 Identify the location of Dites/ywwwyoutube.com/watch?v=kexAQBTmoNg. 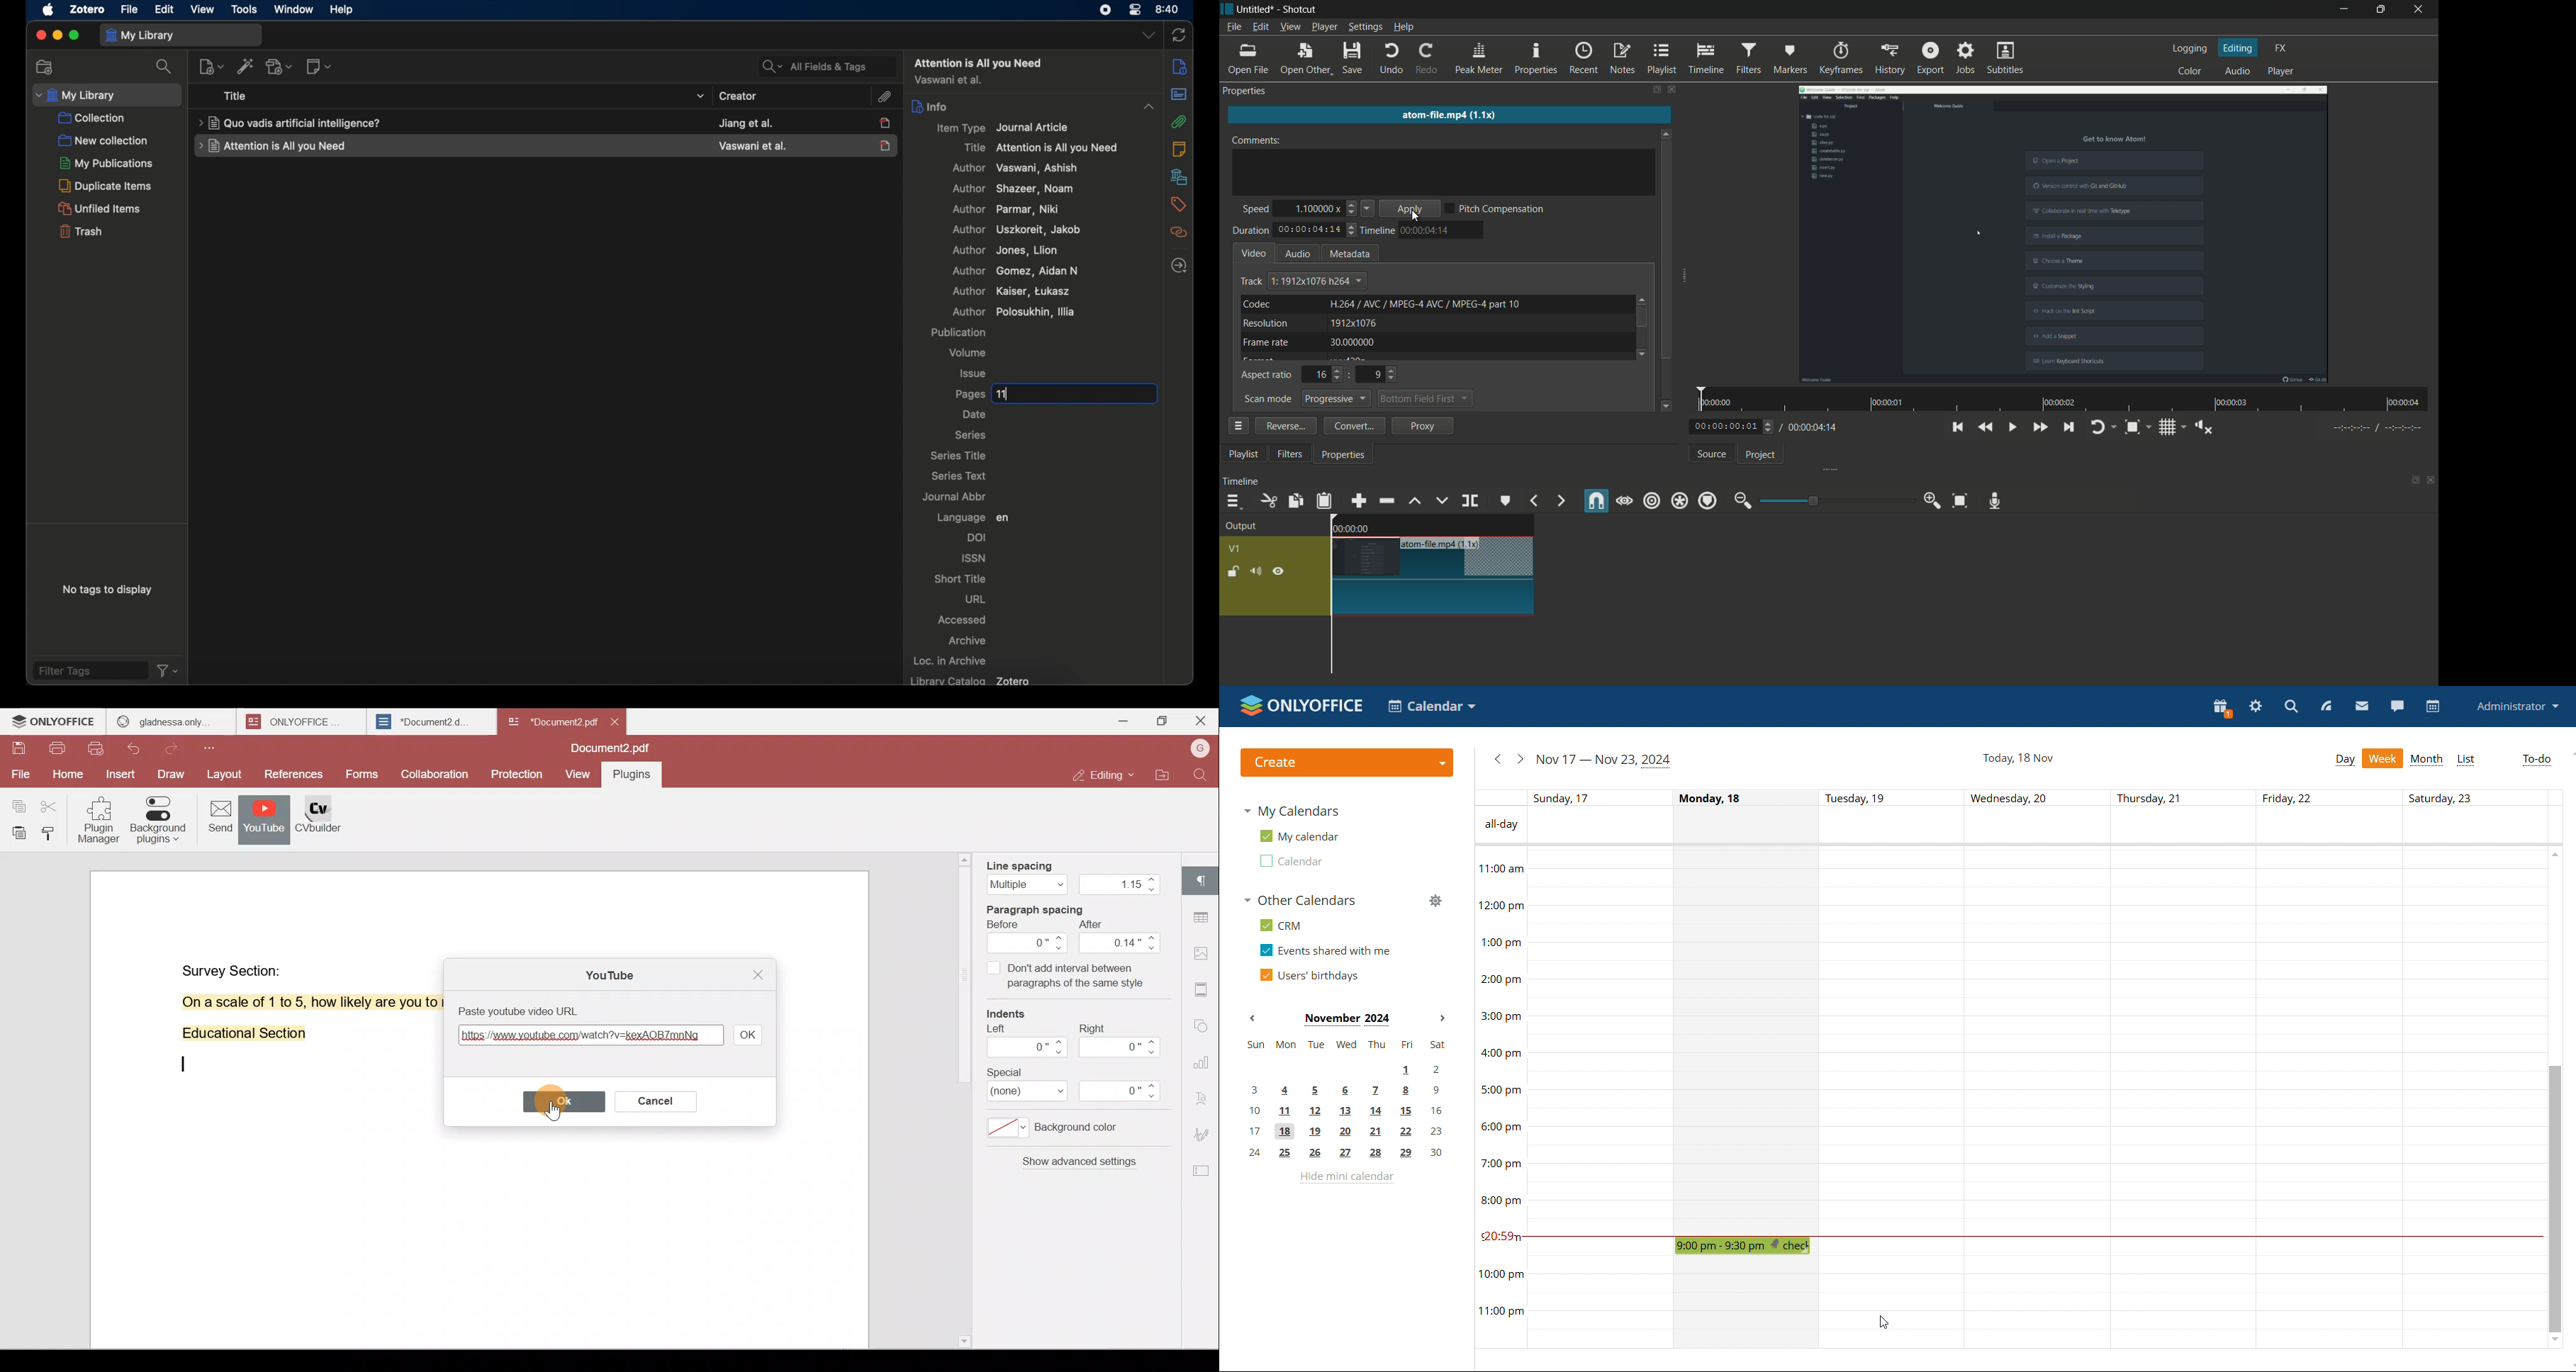
(589, 1039).